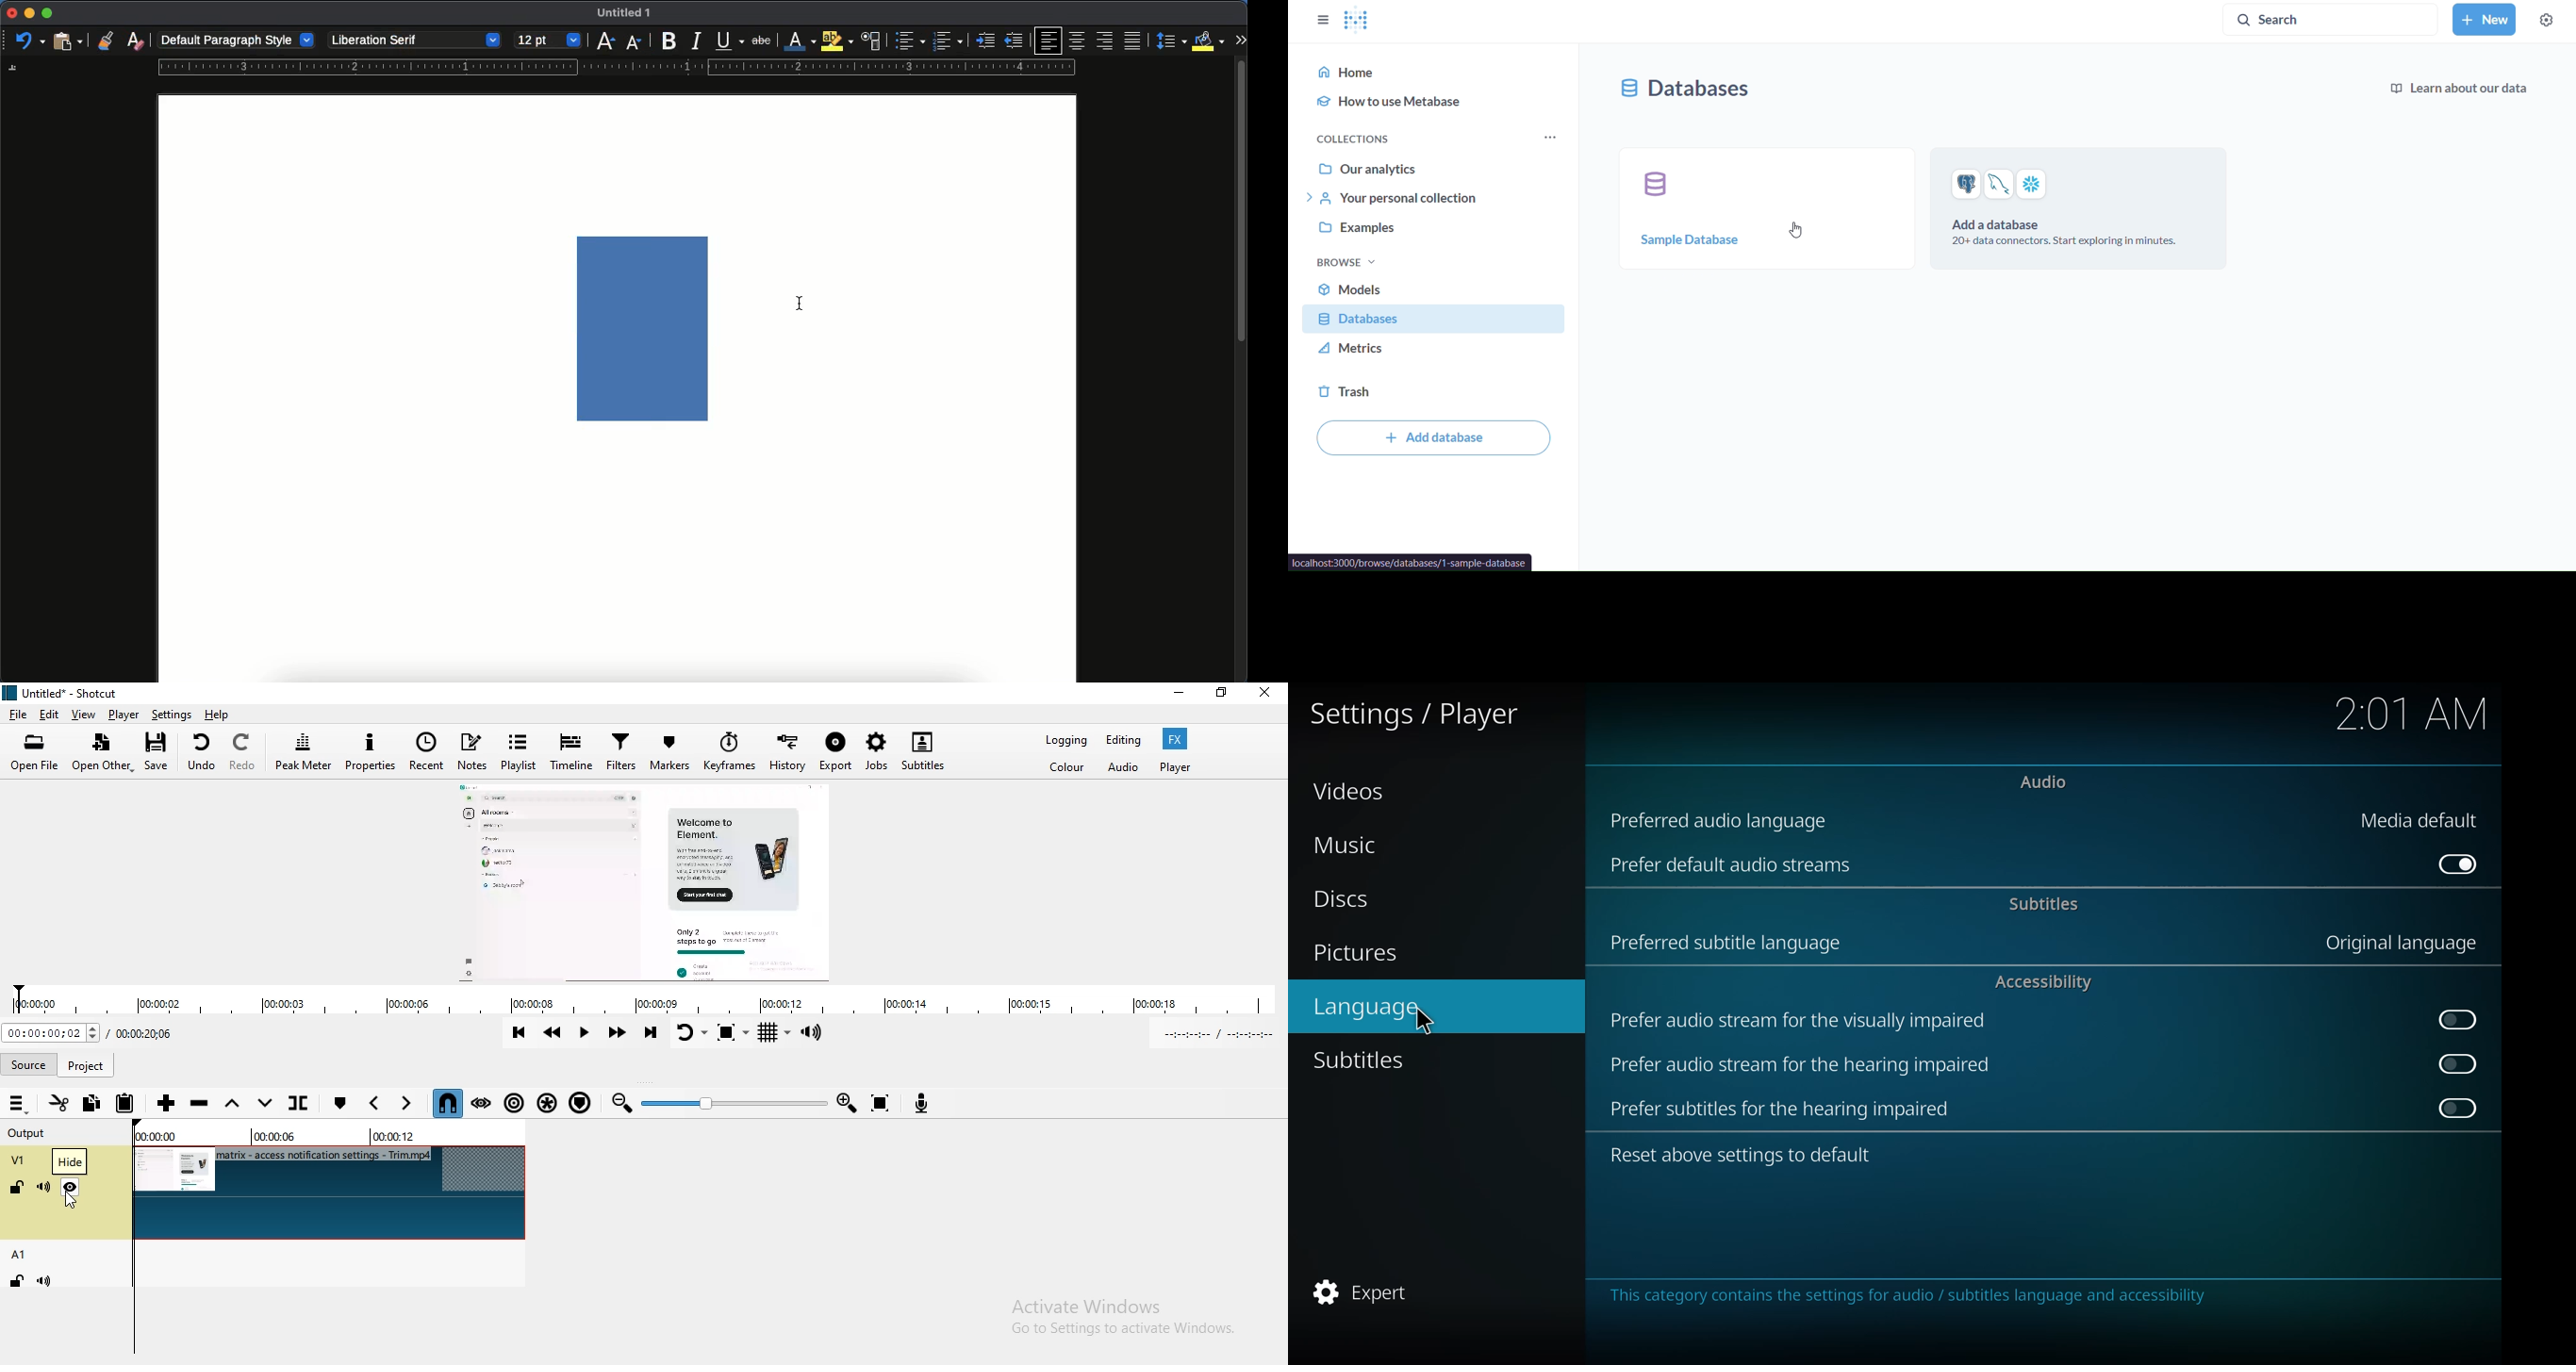 Image resolution: width=2576 pixels, height=1372 pixels. I want to click on Skip to previous, so click(519, 1032).